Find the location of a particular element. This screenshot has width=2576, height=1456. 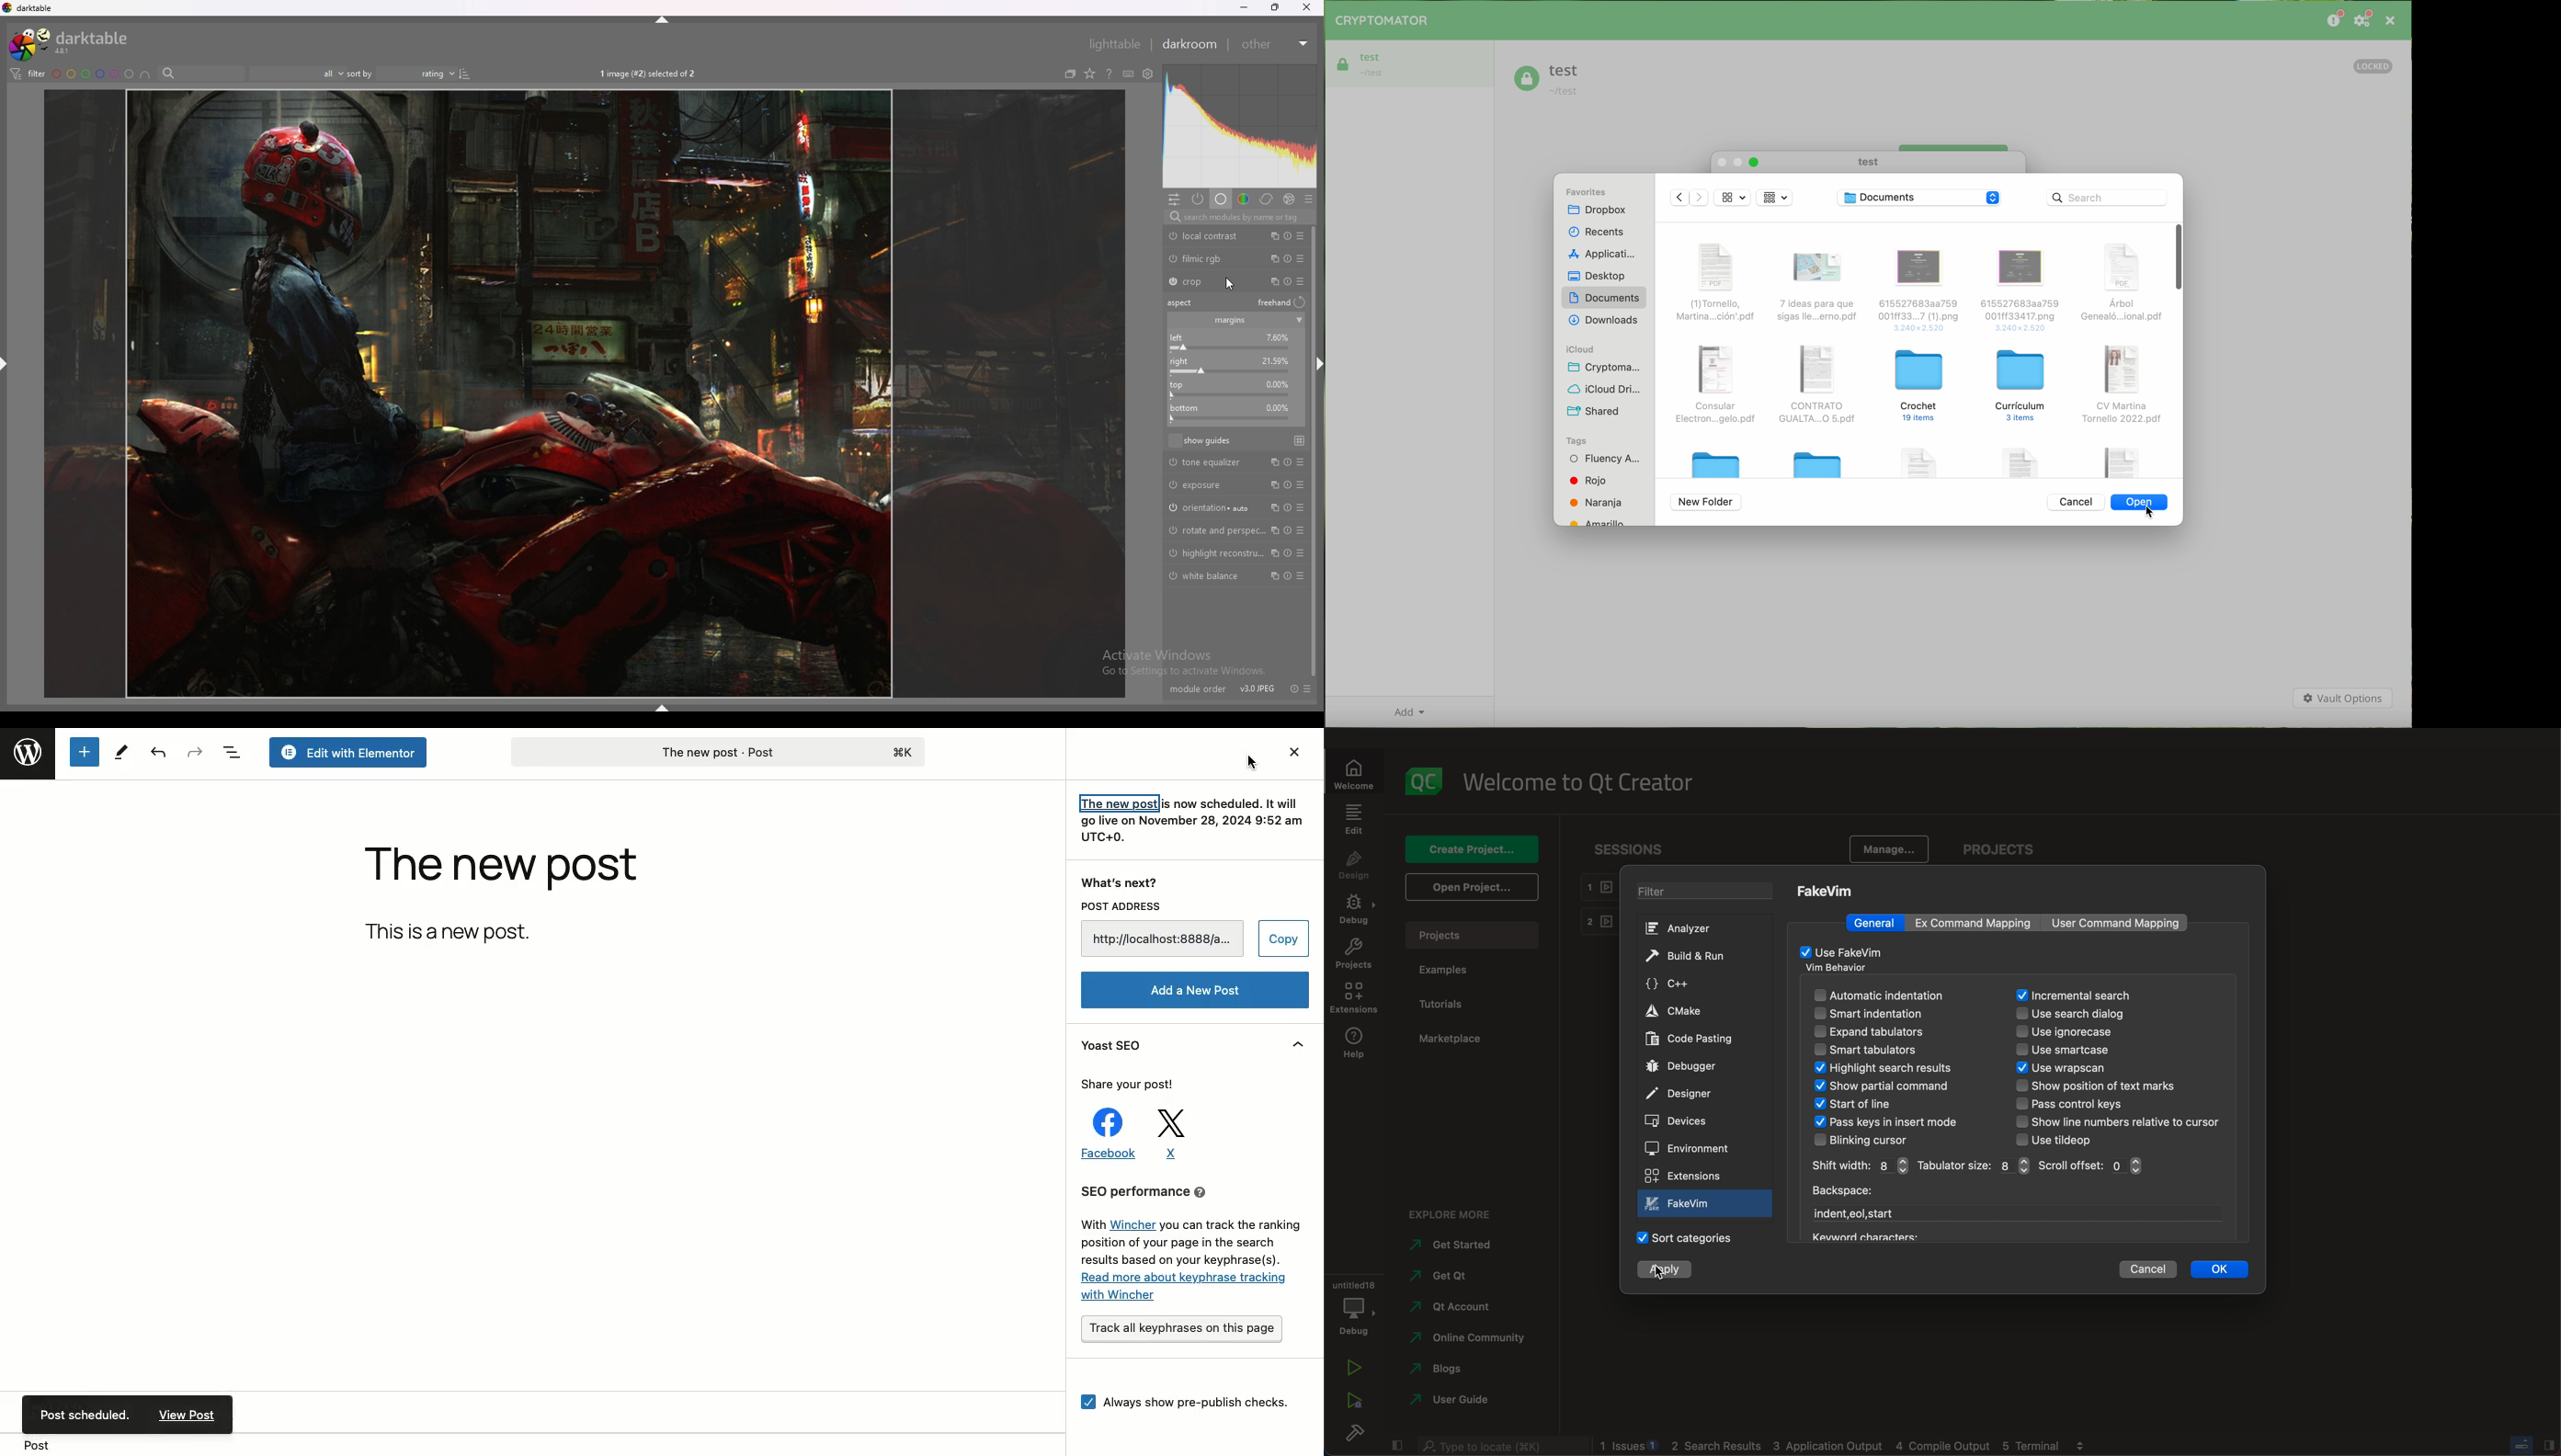

 is located at coordinates (1943, 1444).